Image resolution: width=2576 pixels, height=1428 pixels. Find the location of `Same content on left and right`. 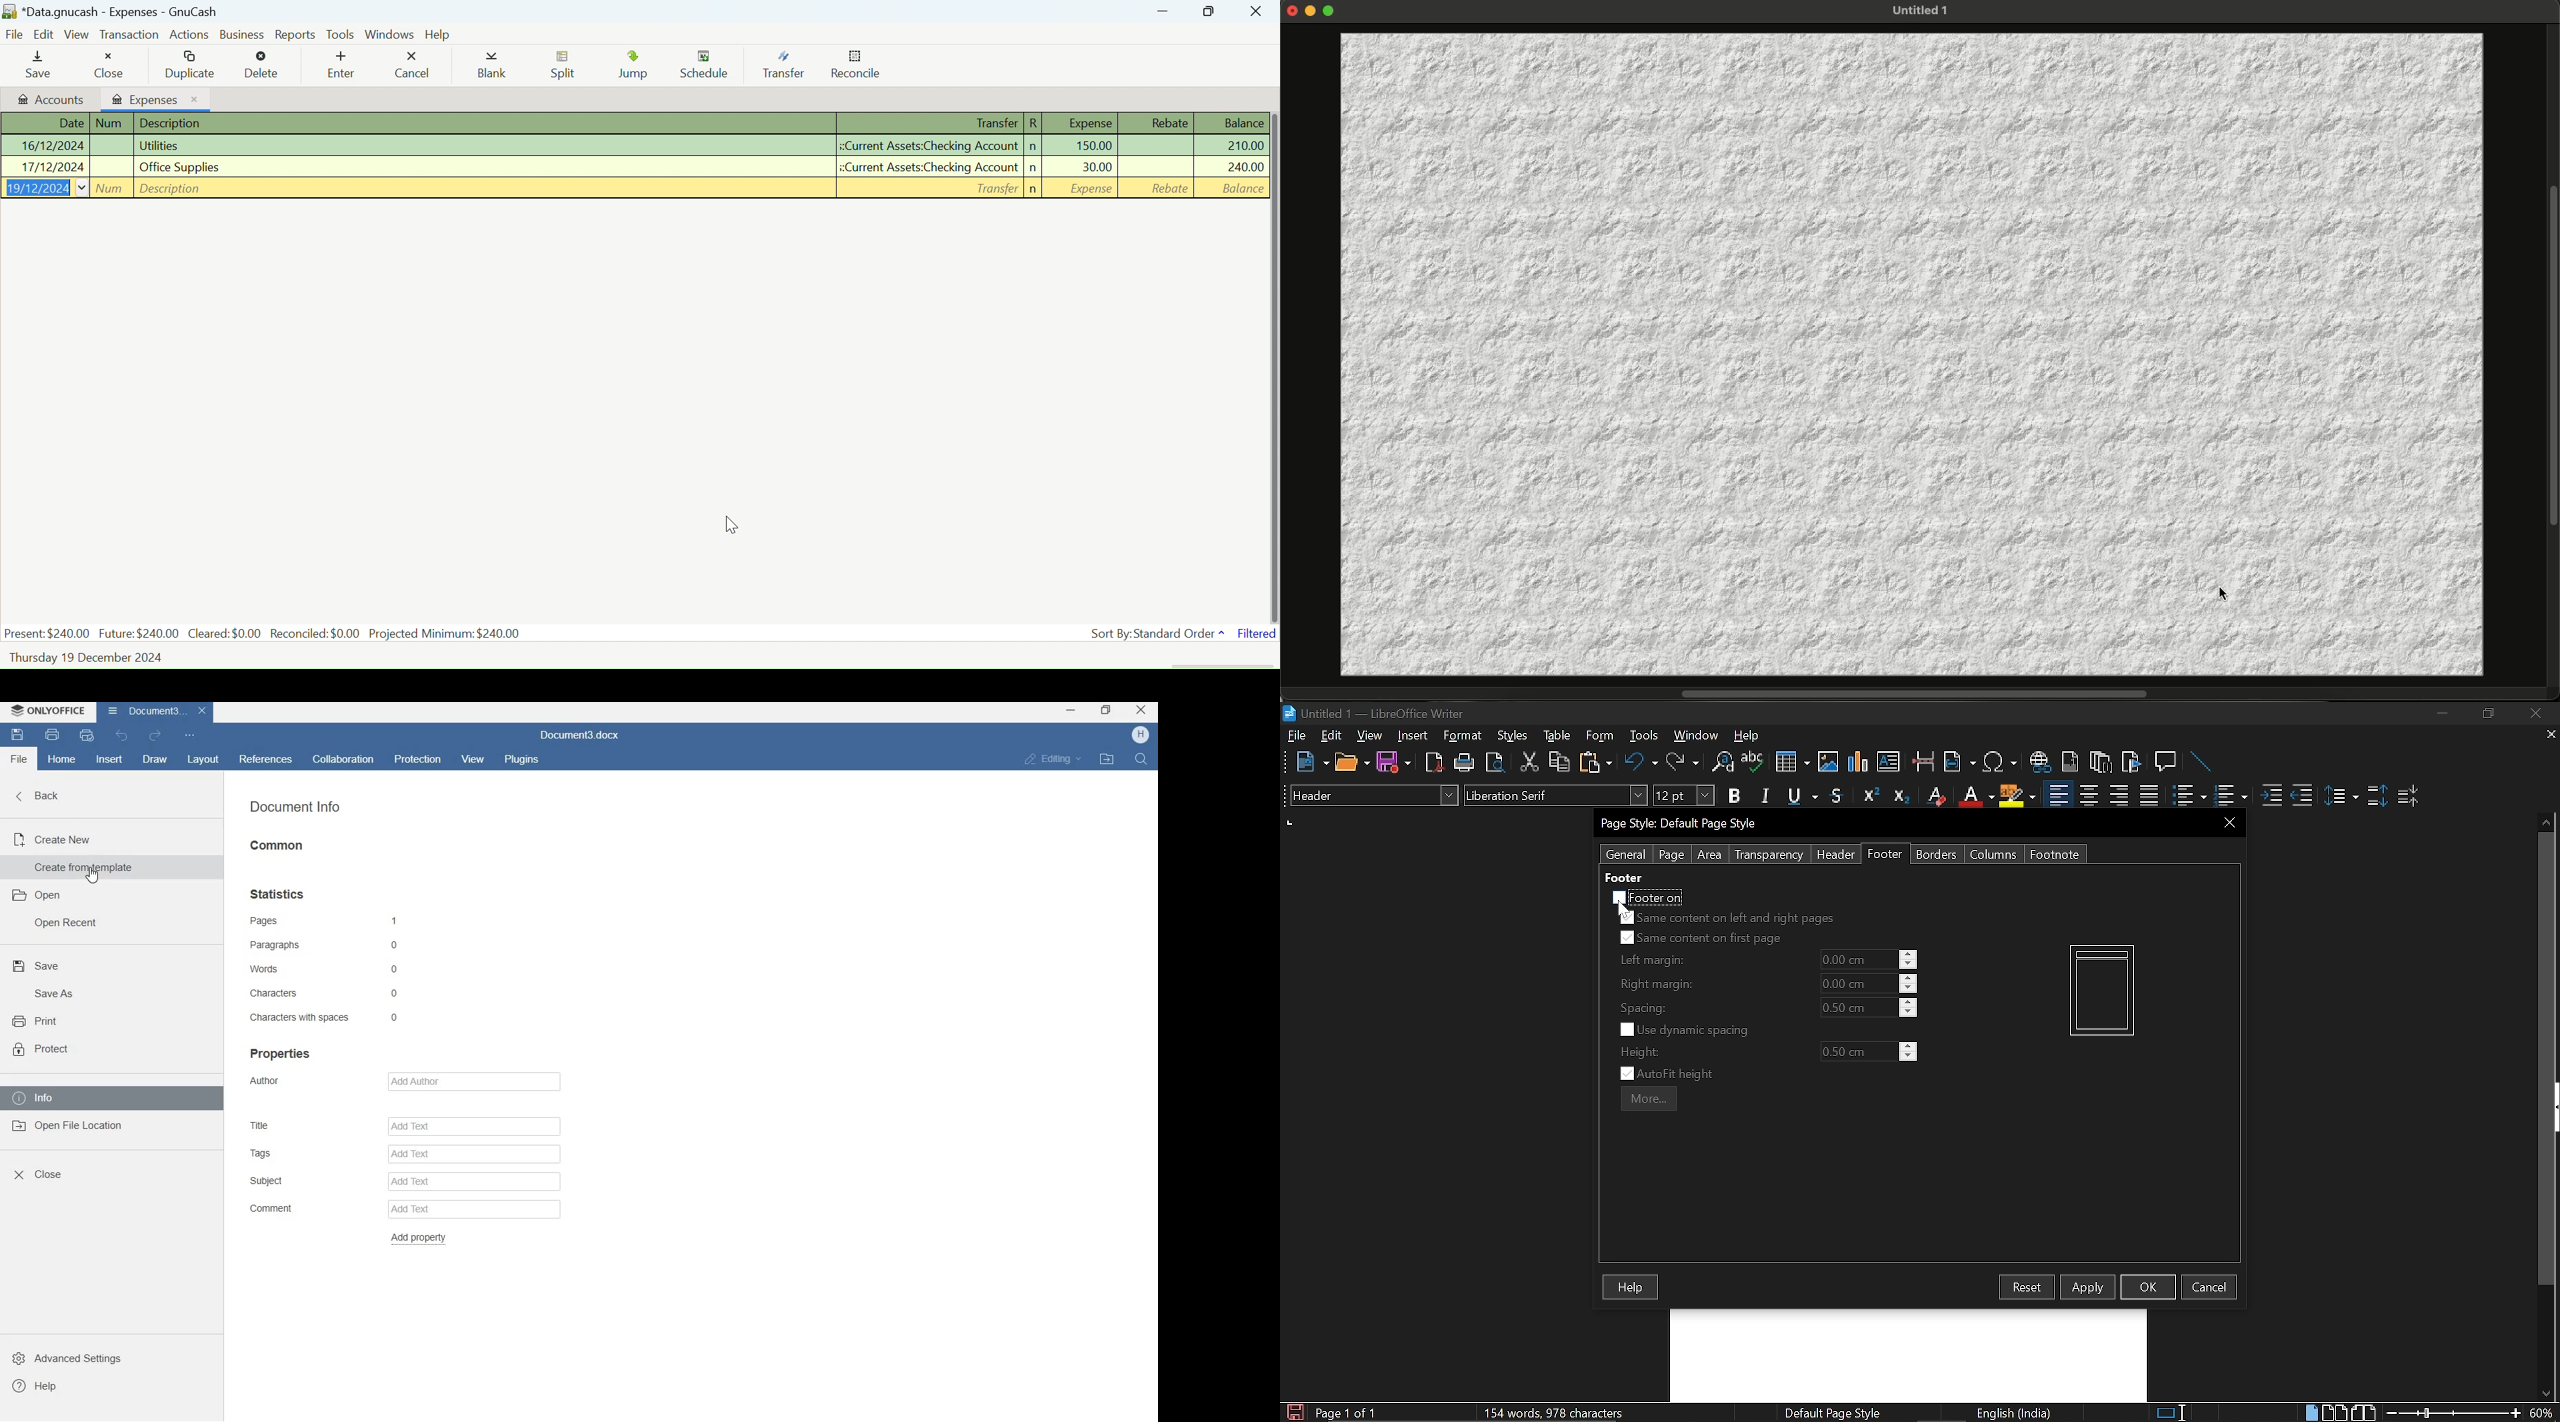

Same content on left and right is located at coordinates (1726, 920).